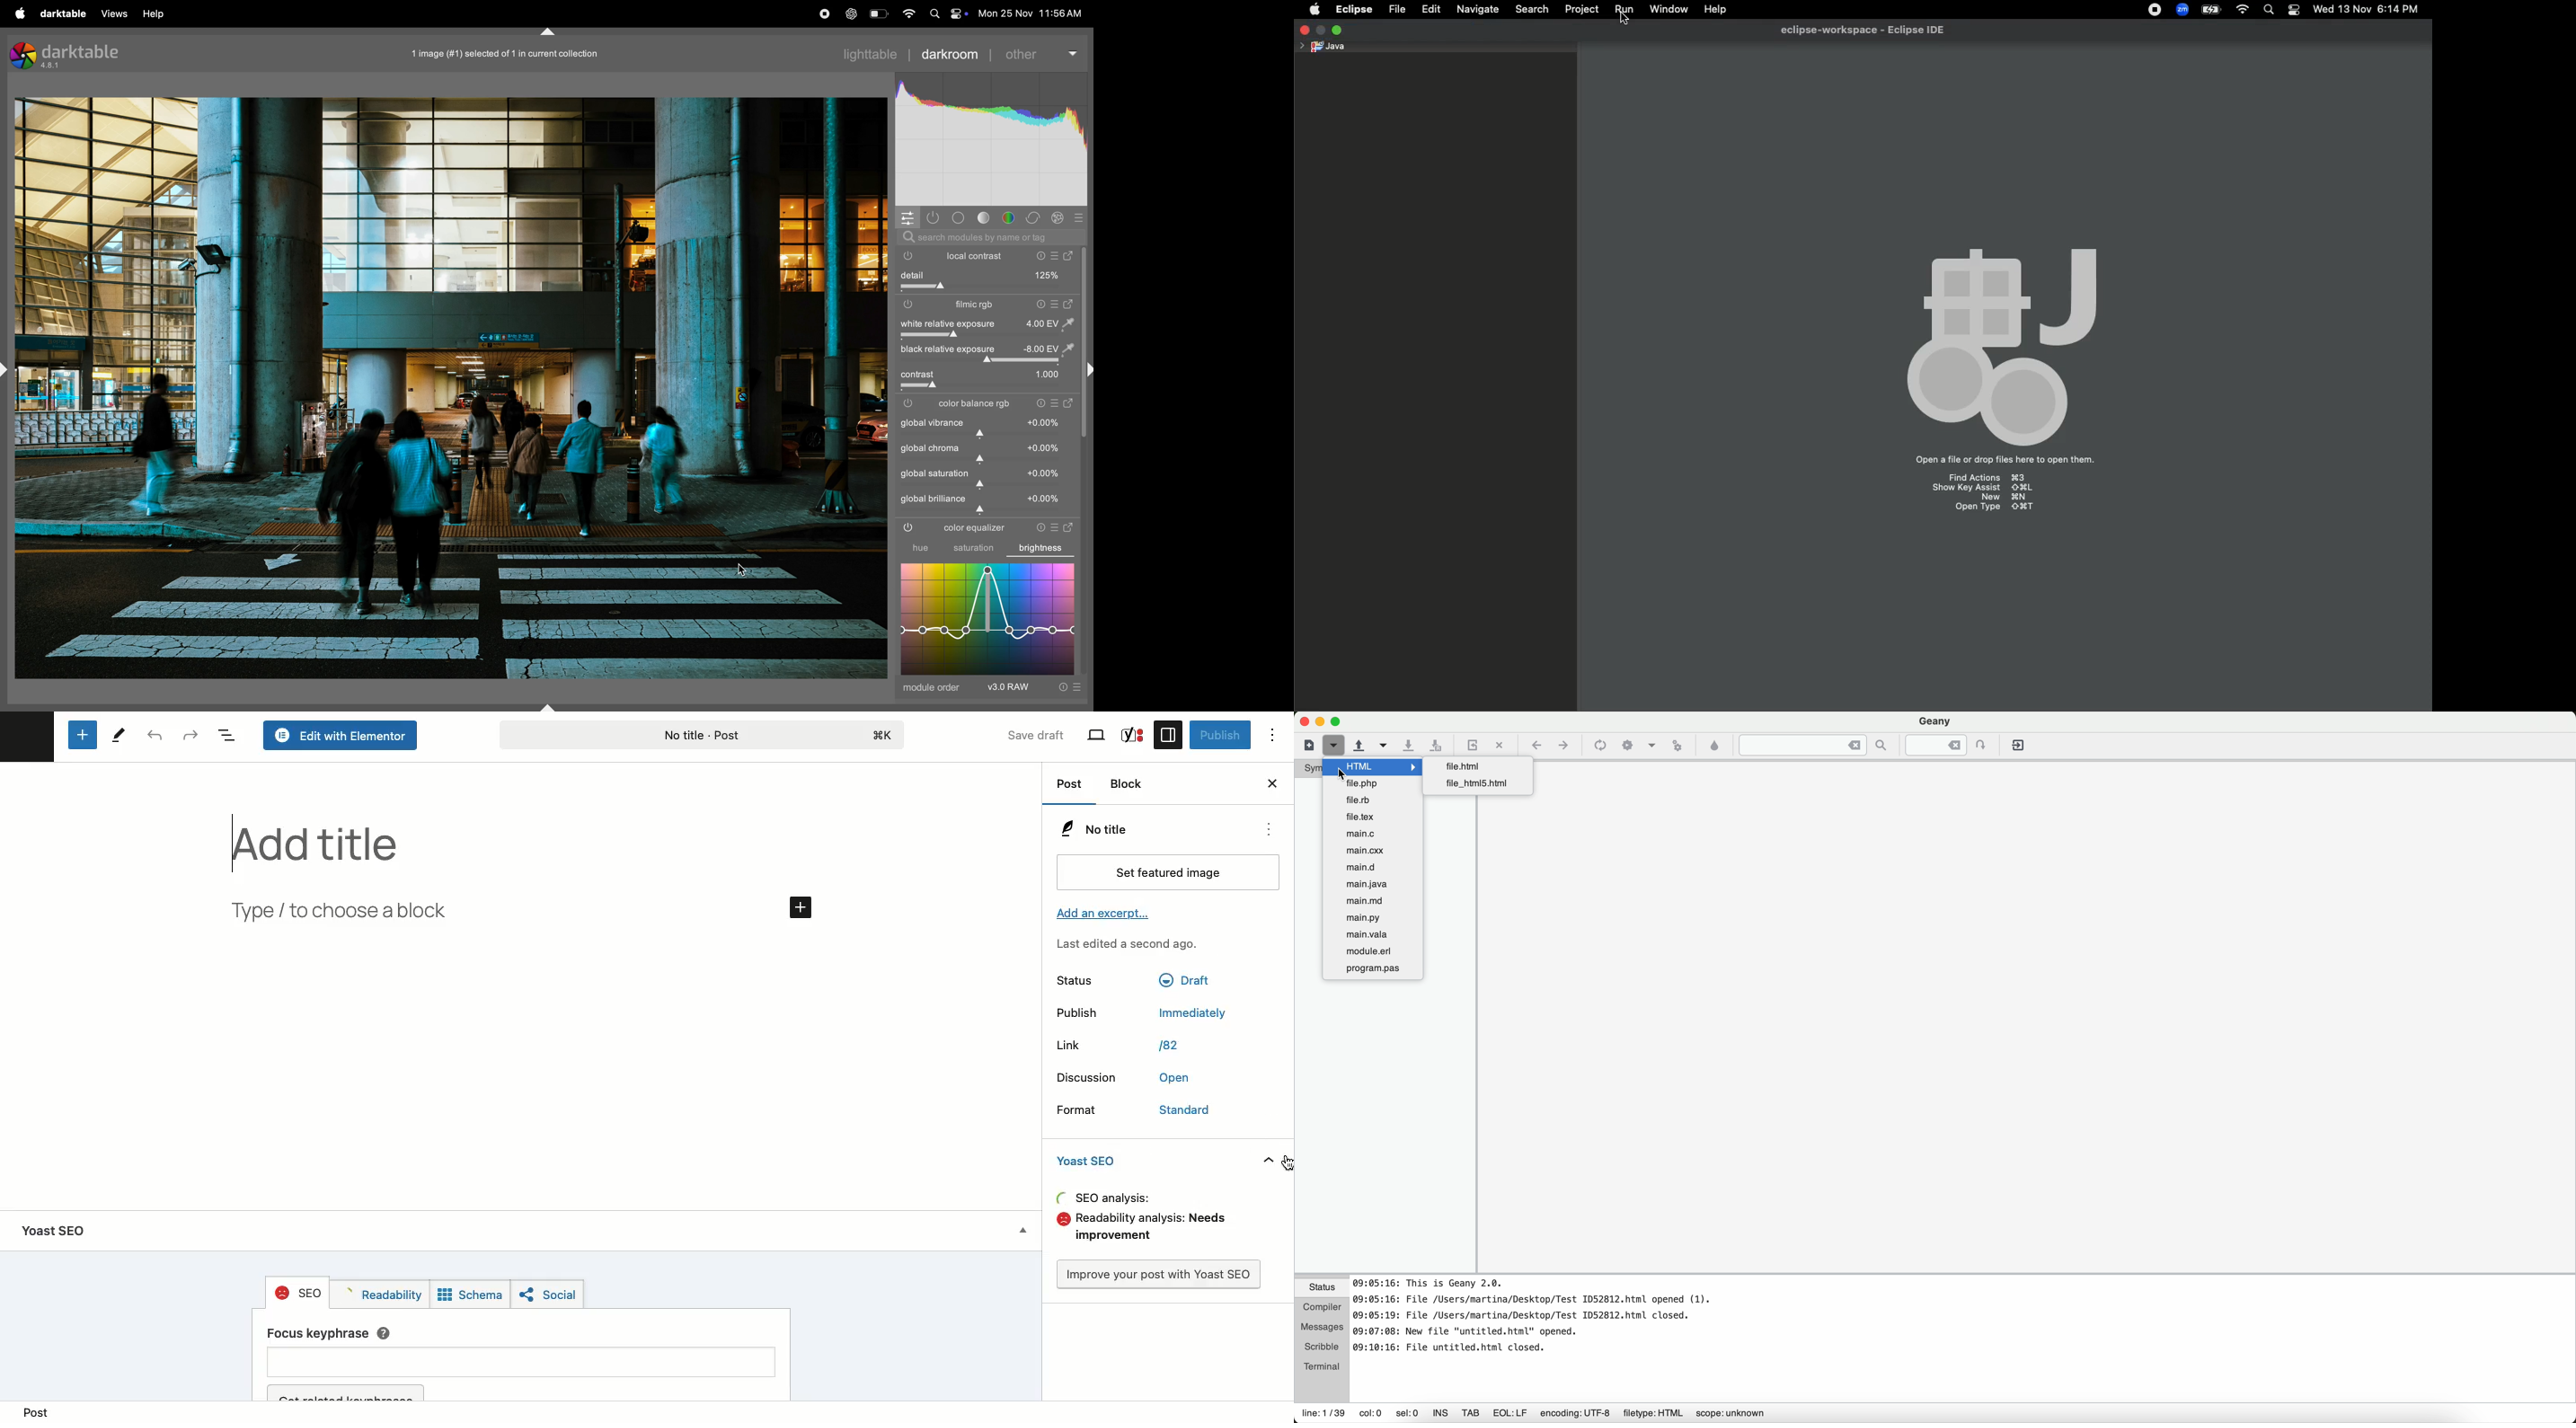 This screenshot has height=1428, width=2576. What do you see at coordinates (984, 287) in the screenshot?
I see `toggle ` at bounding box center [984, 287].